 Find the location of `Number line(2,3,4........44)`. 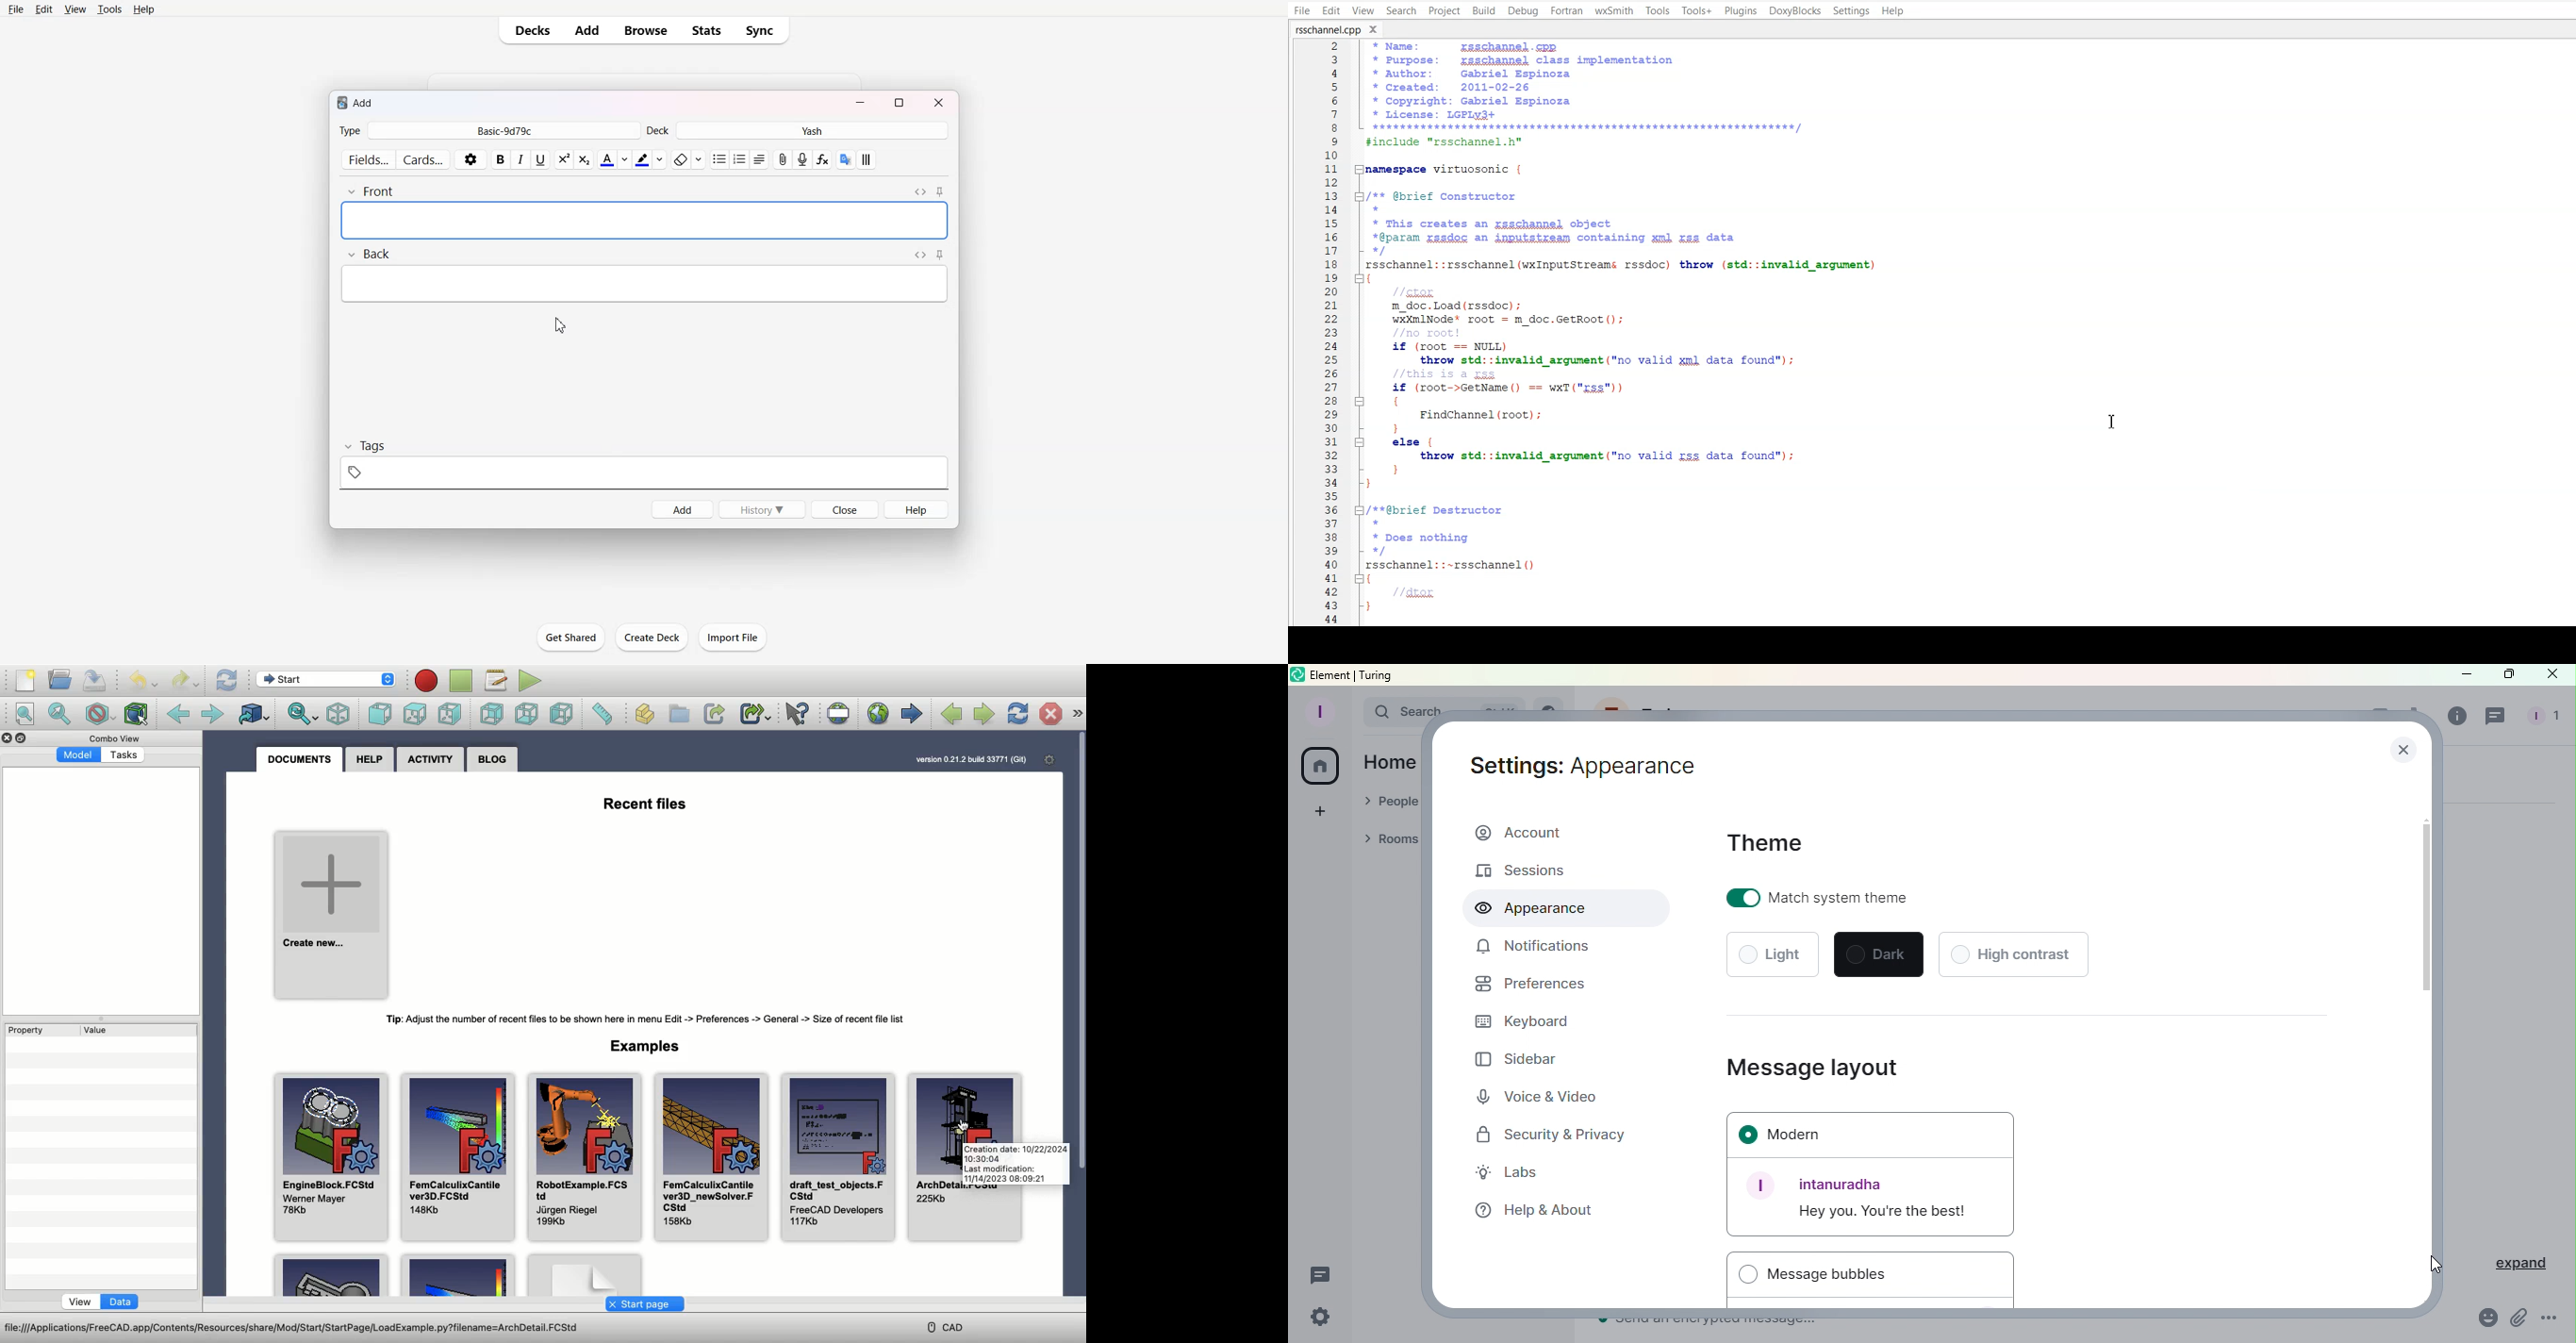

Number line(2,3,4........44) is located at coordinates (1332, 333).